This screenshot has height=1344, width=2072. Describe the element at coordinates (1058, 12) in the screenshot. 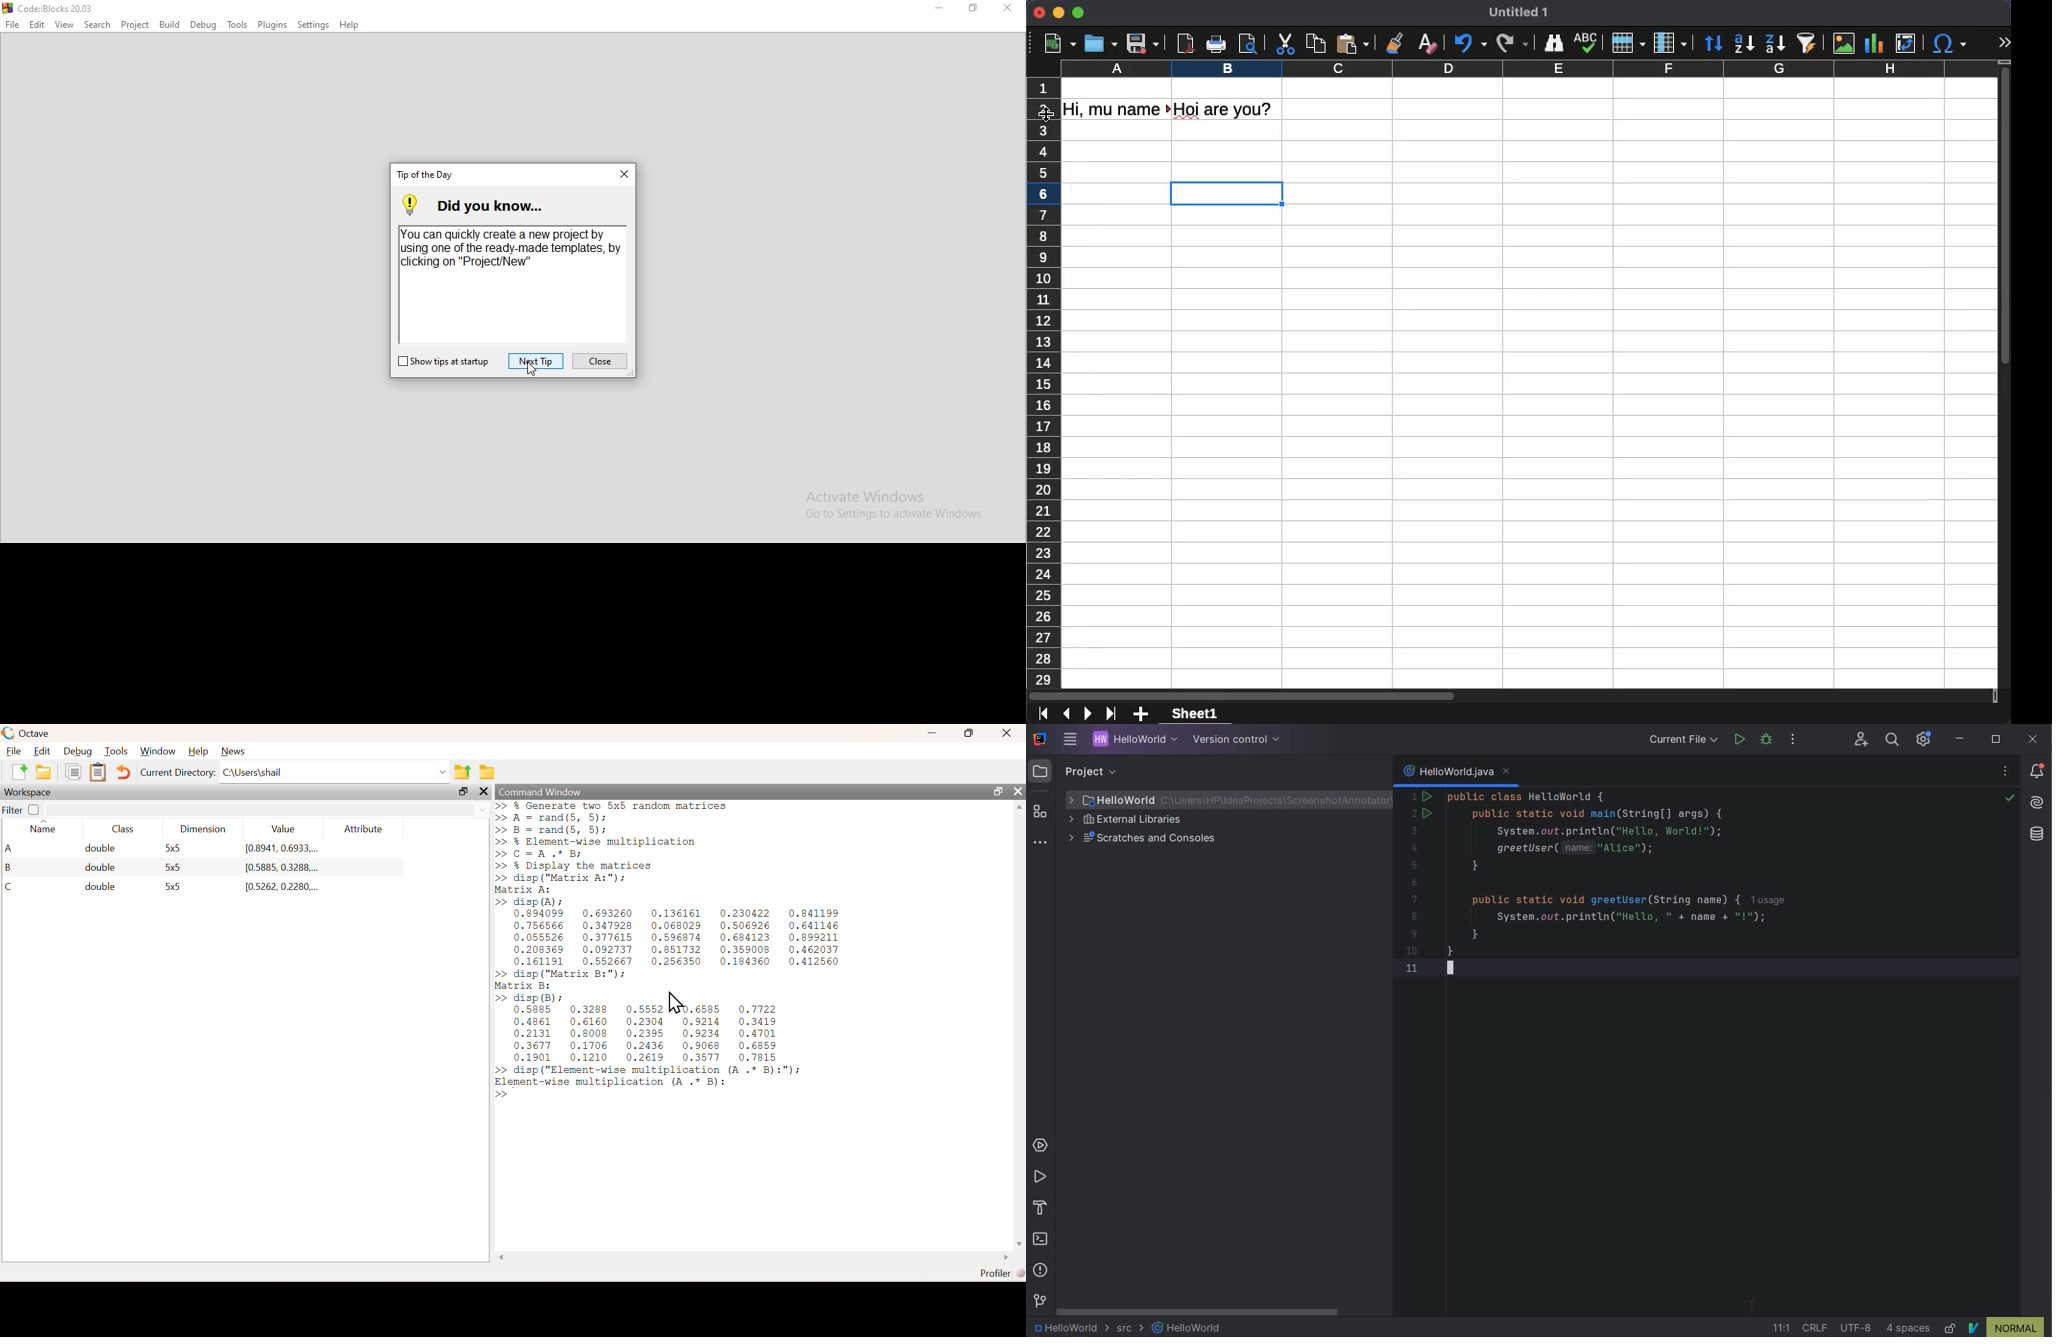

I see `minimize` at that location.